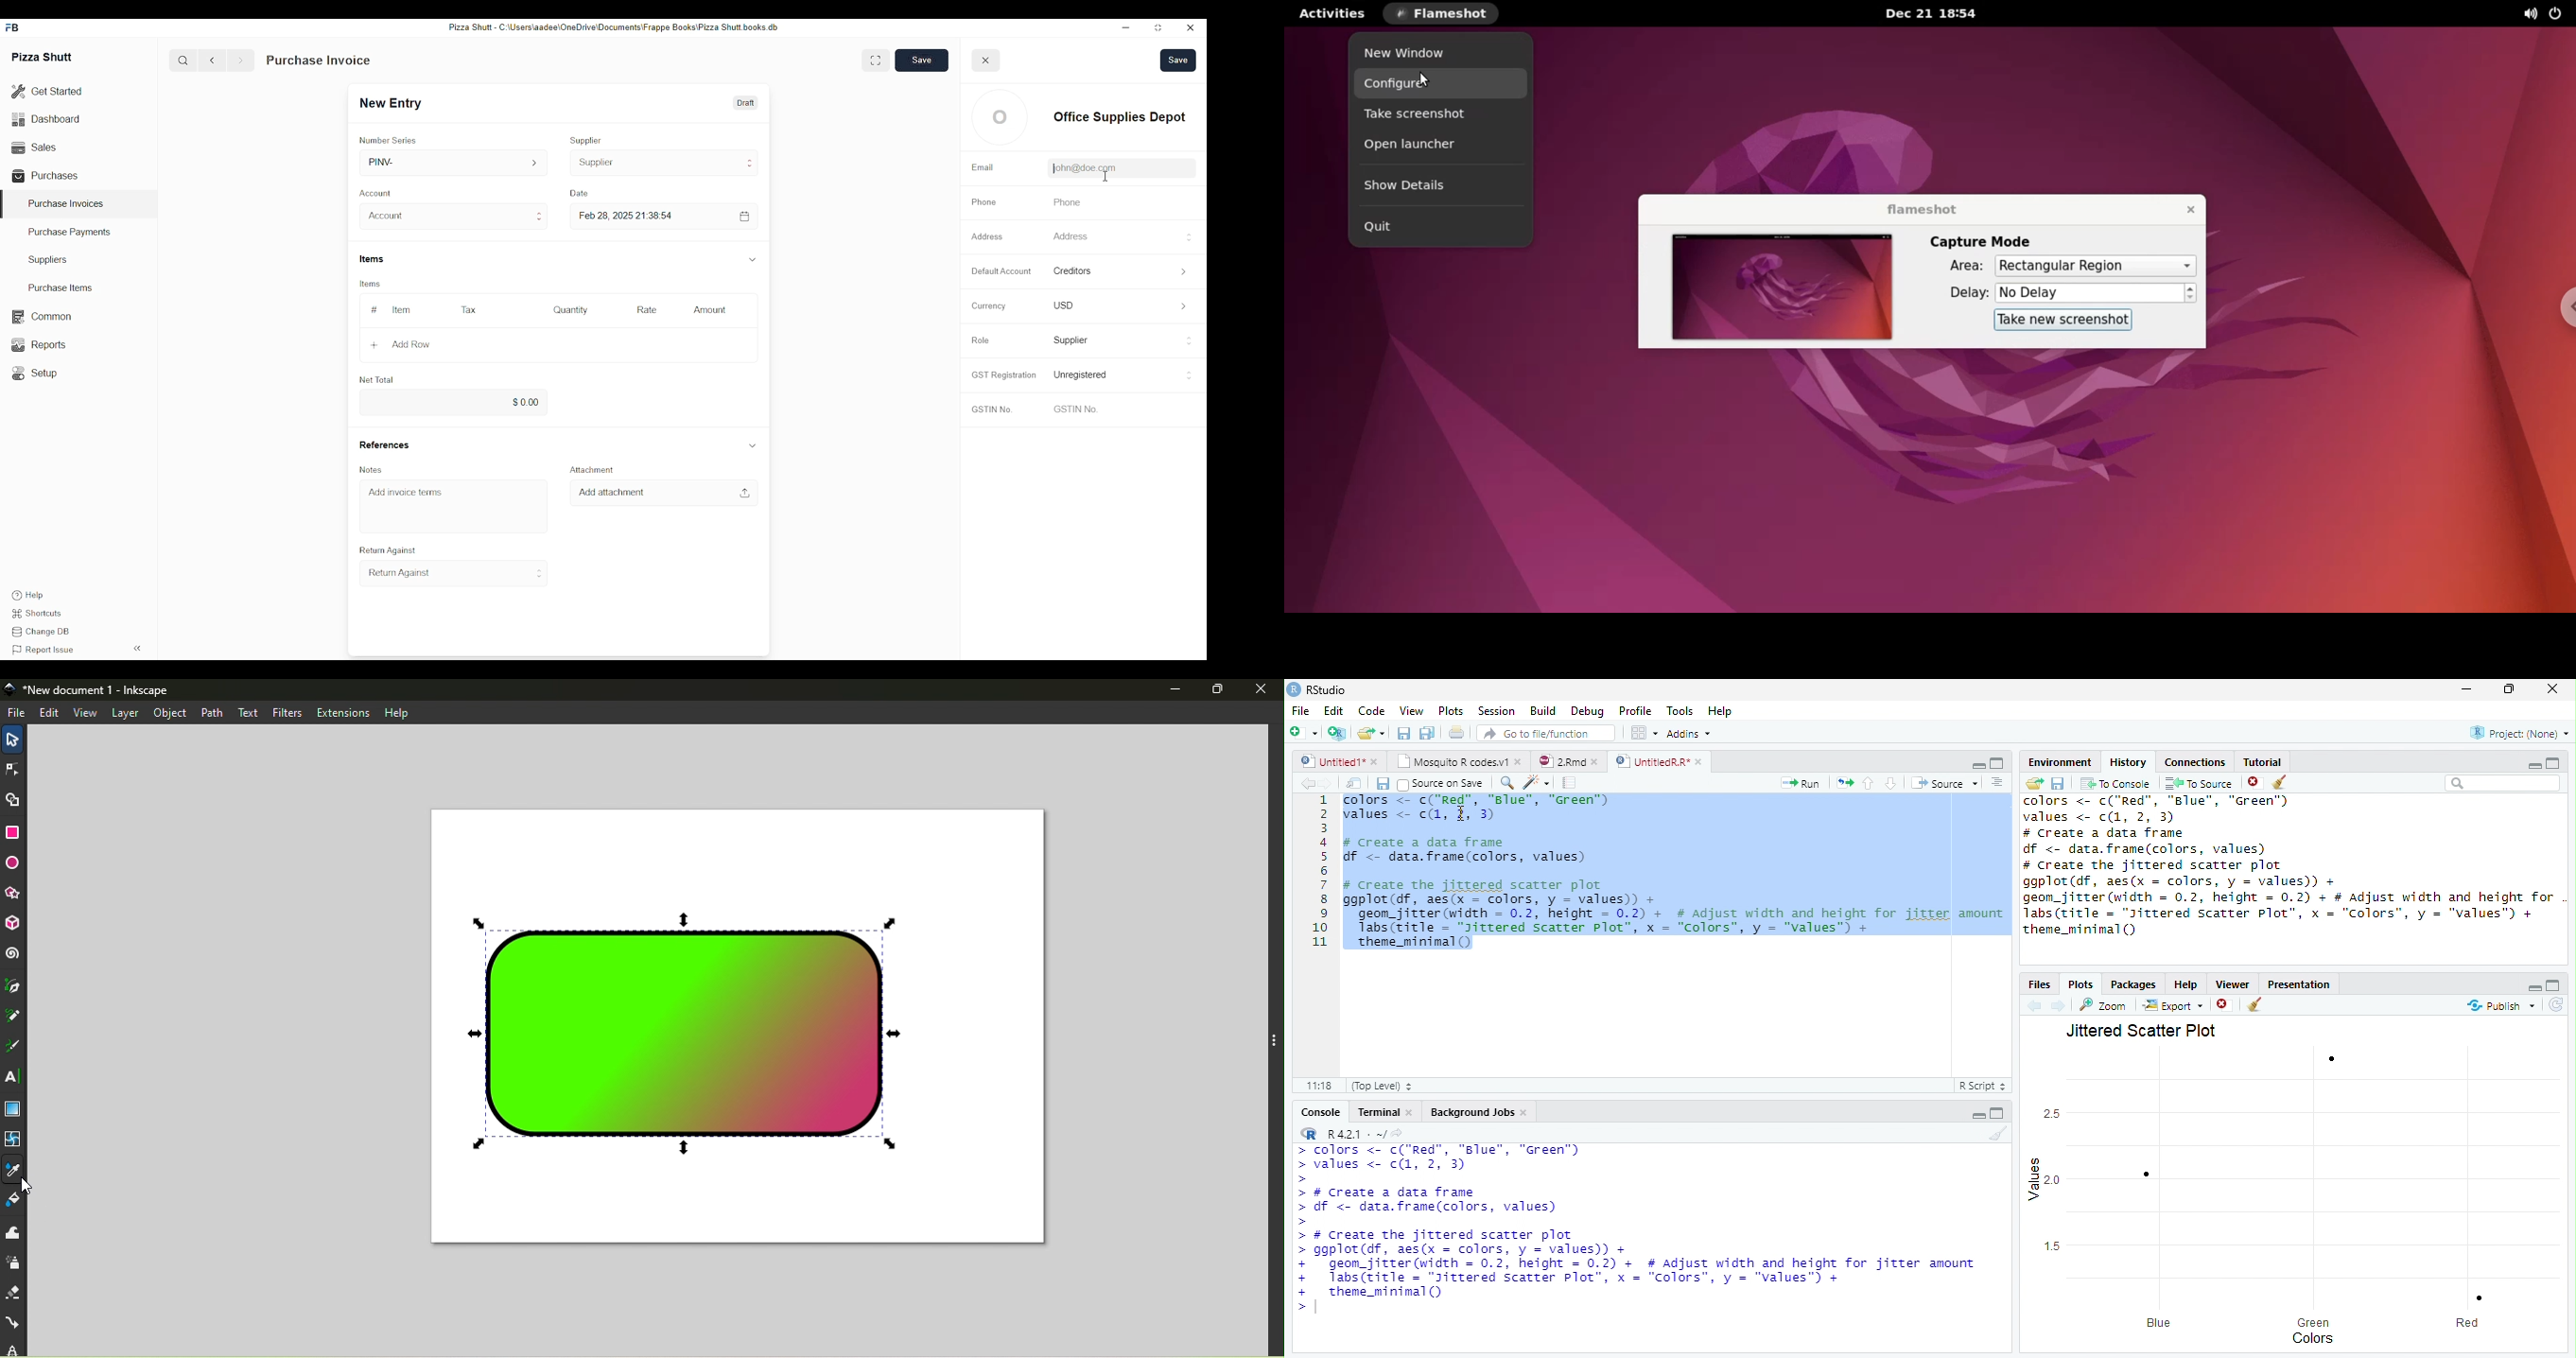  I want to click on Spiral, so click(15, 955).